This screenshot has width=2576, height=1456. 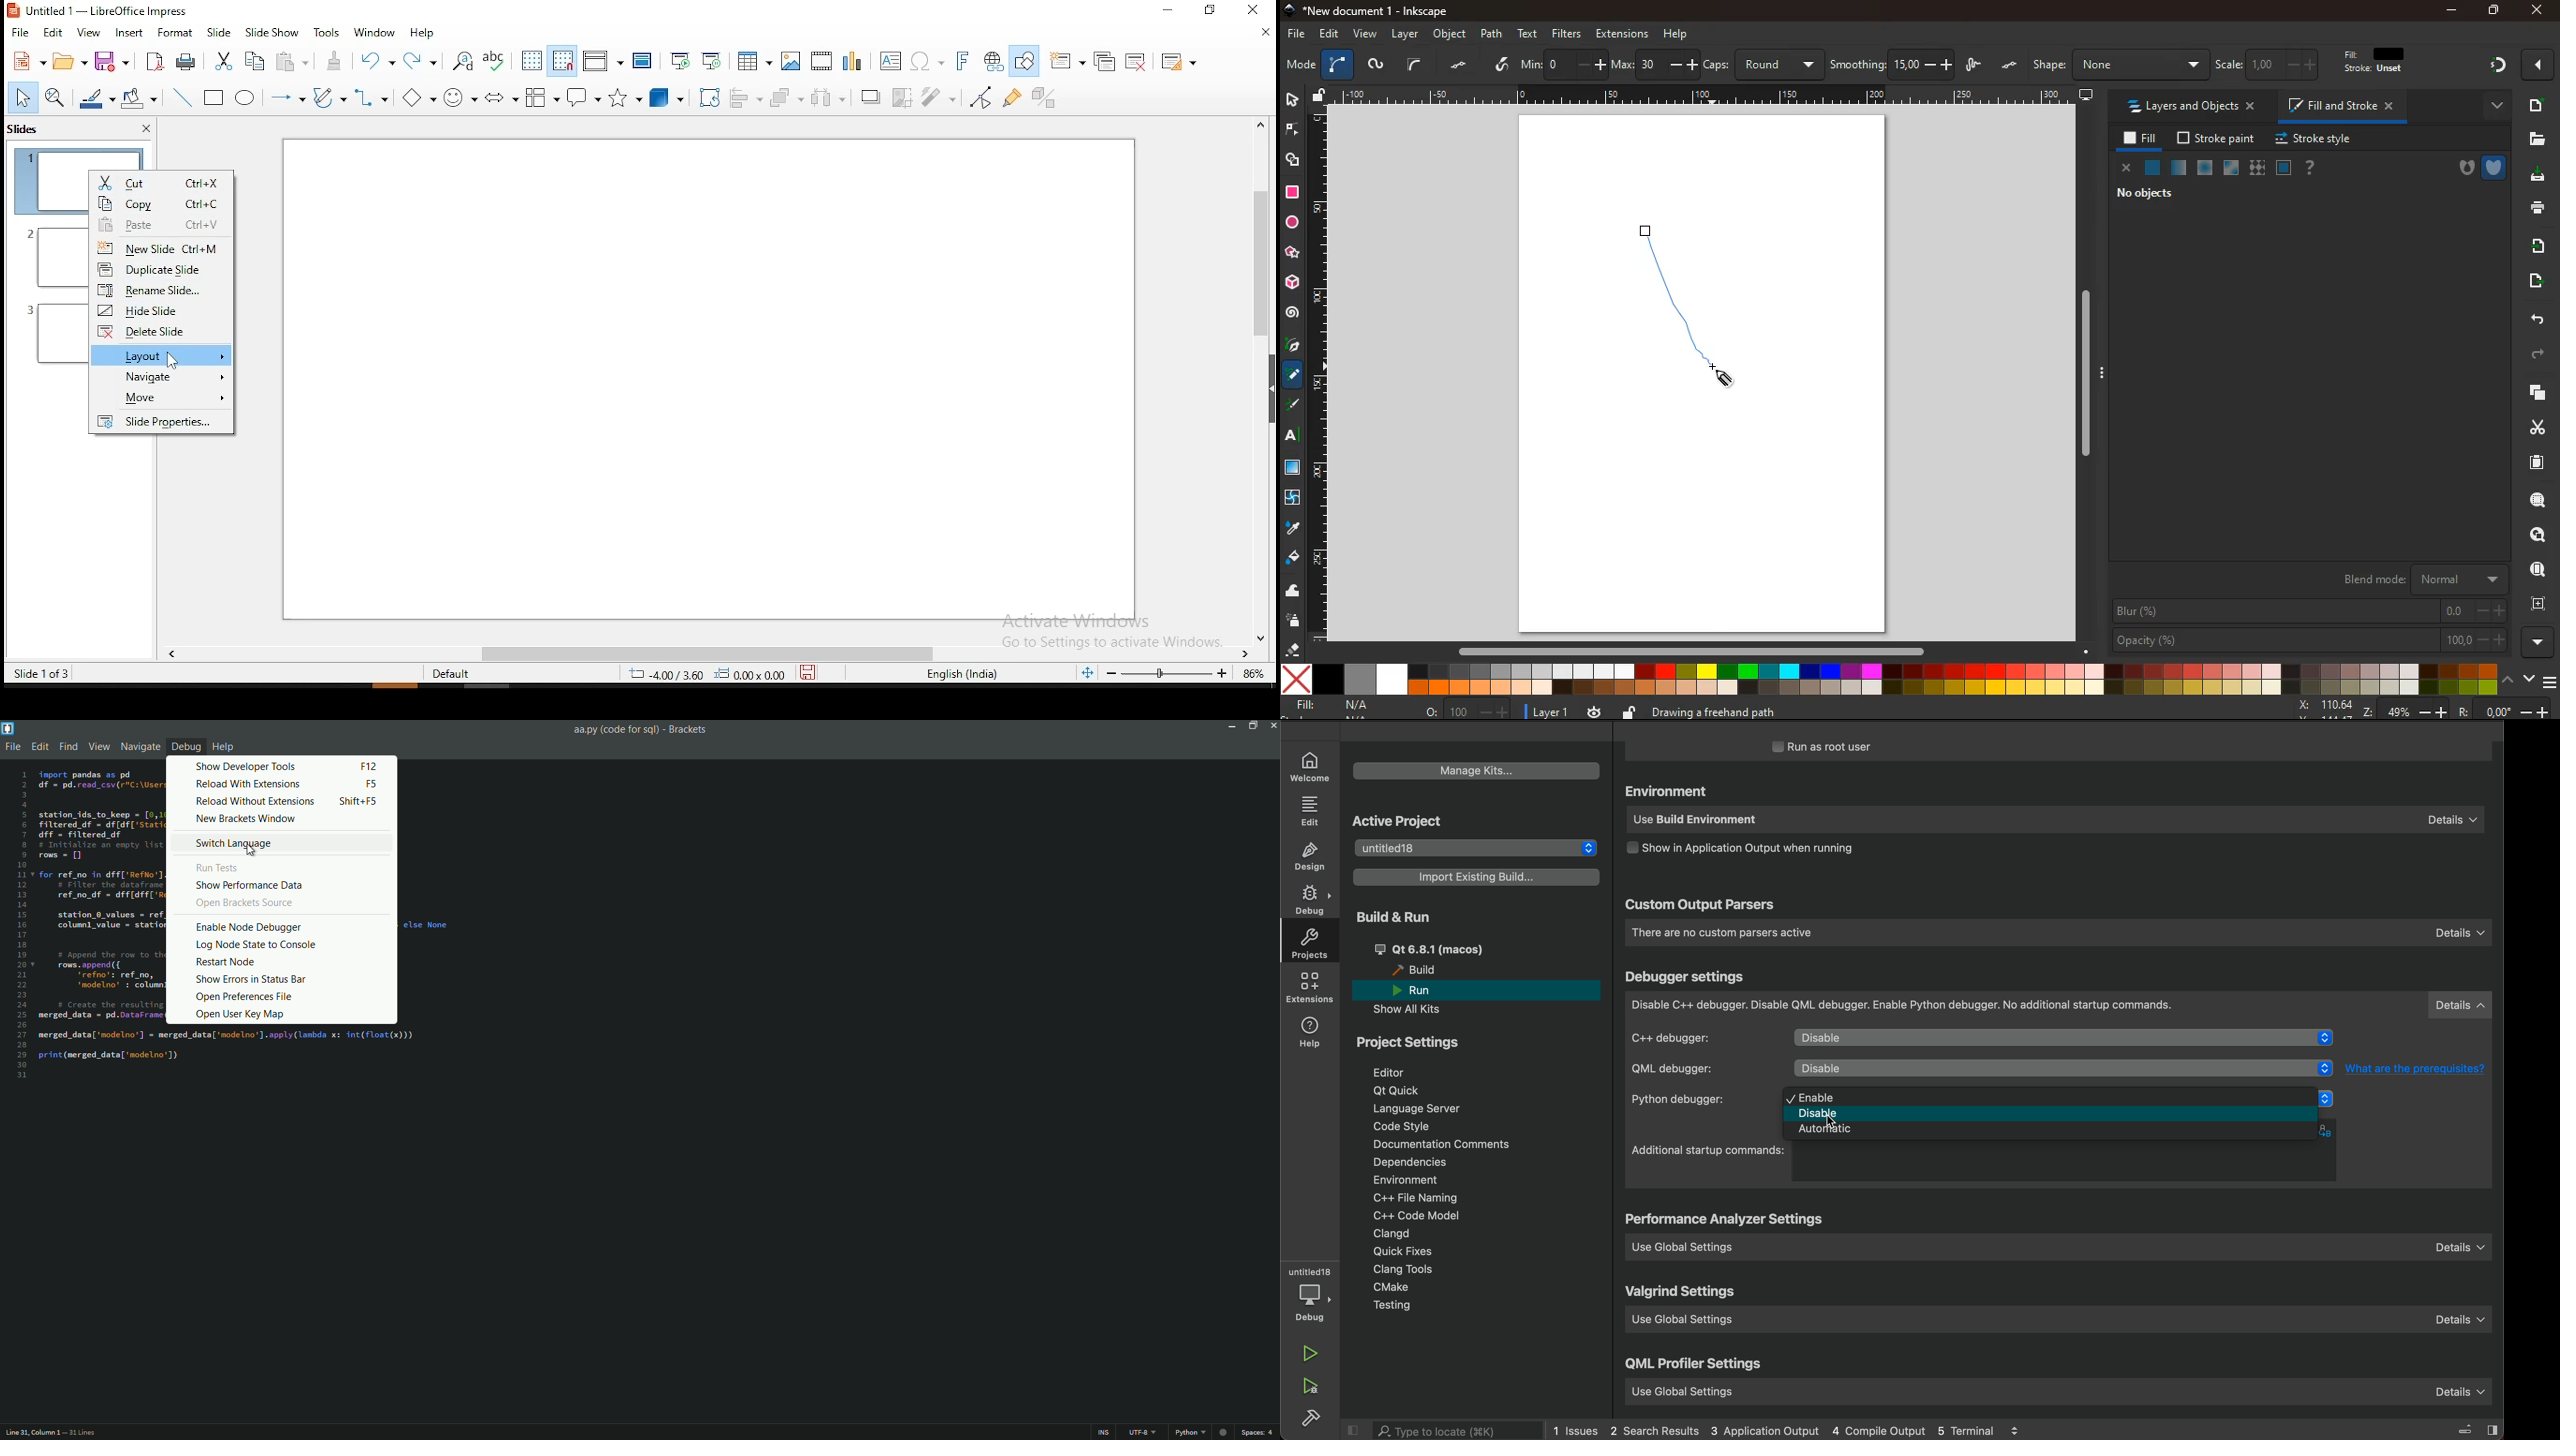 I want to click on save, so click(x=808, y=674).